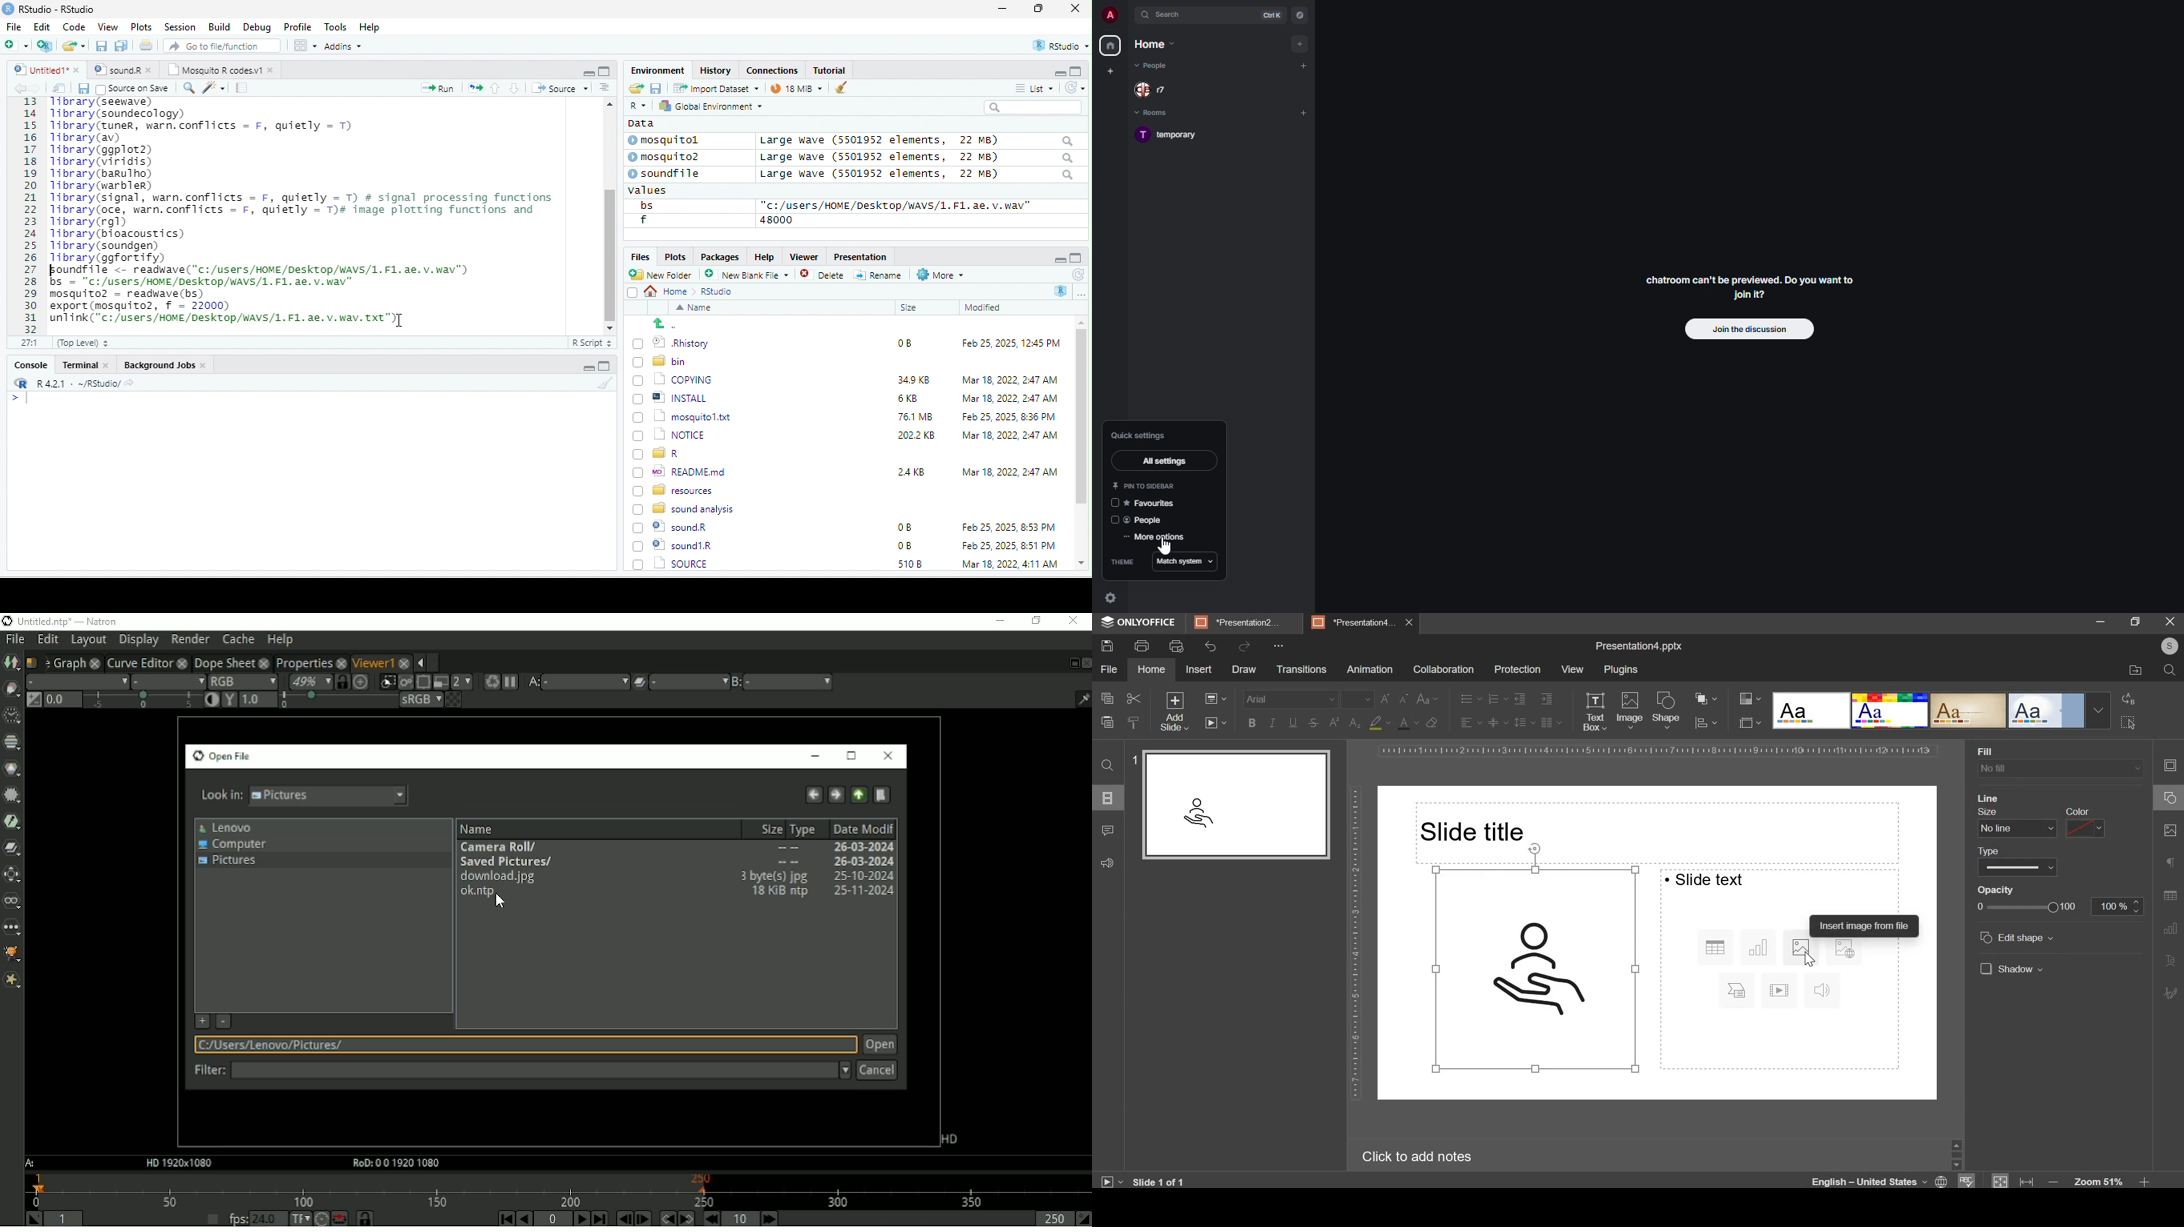 This screenshot has width=2184, height=1232. What do you see at coordinates (588, 72) in the screenshot?
I see `minimize` at bounding box center [588, 72].